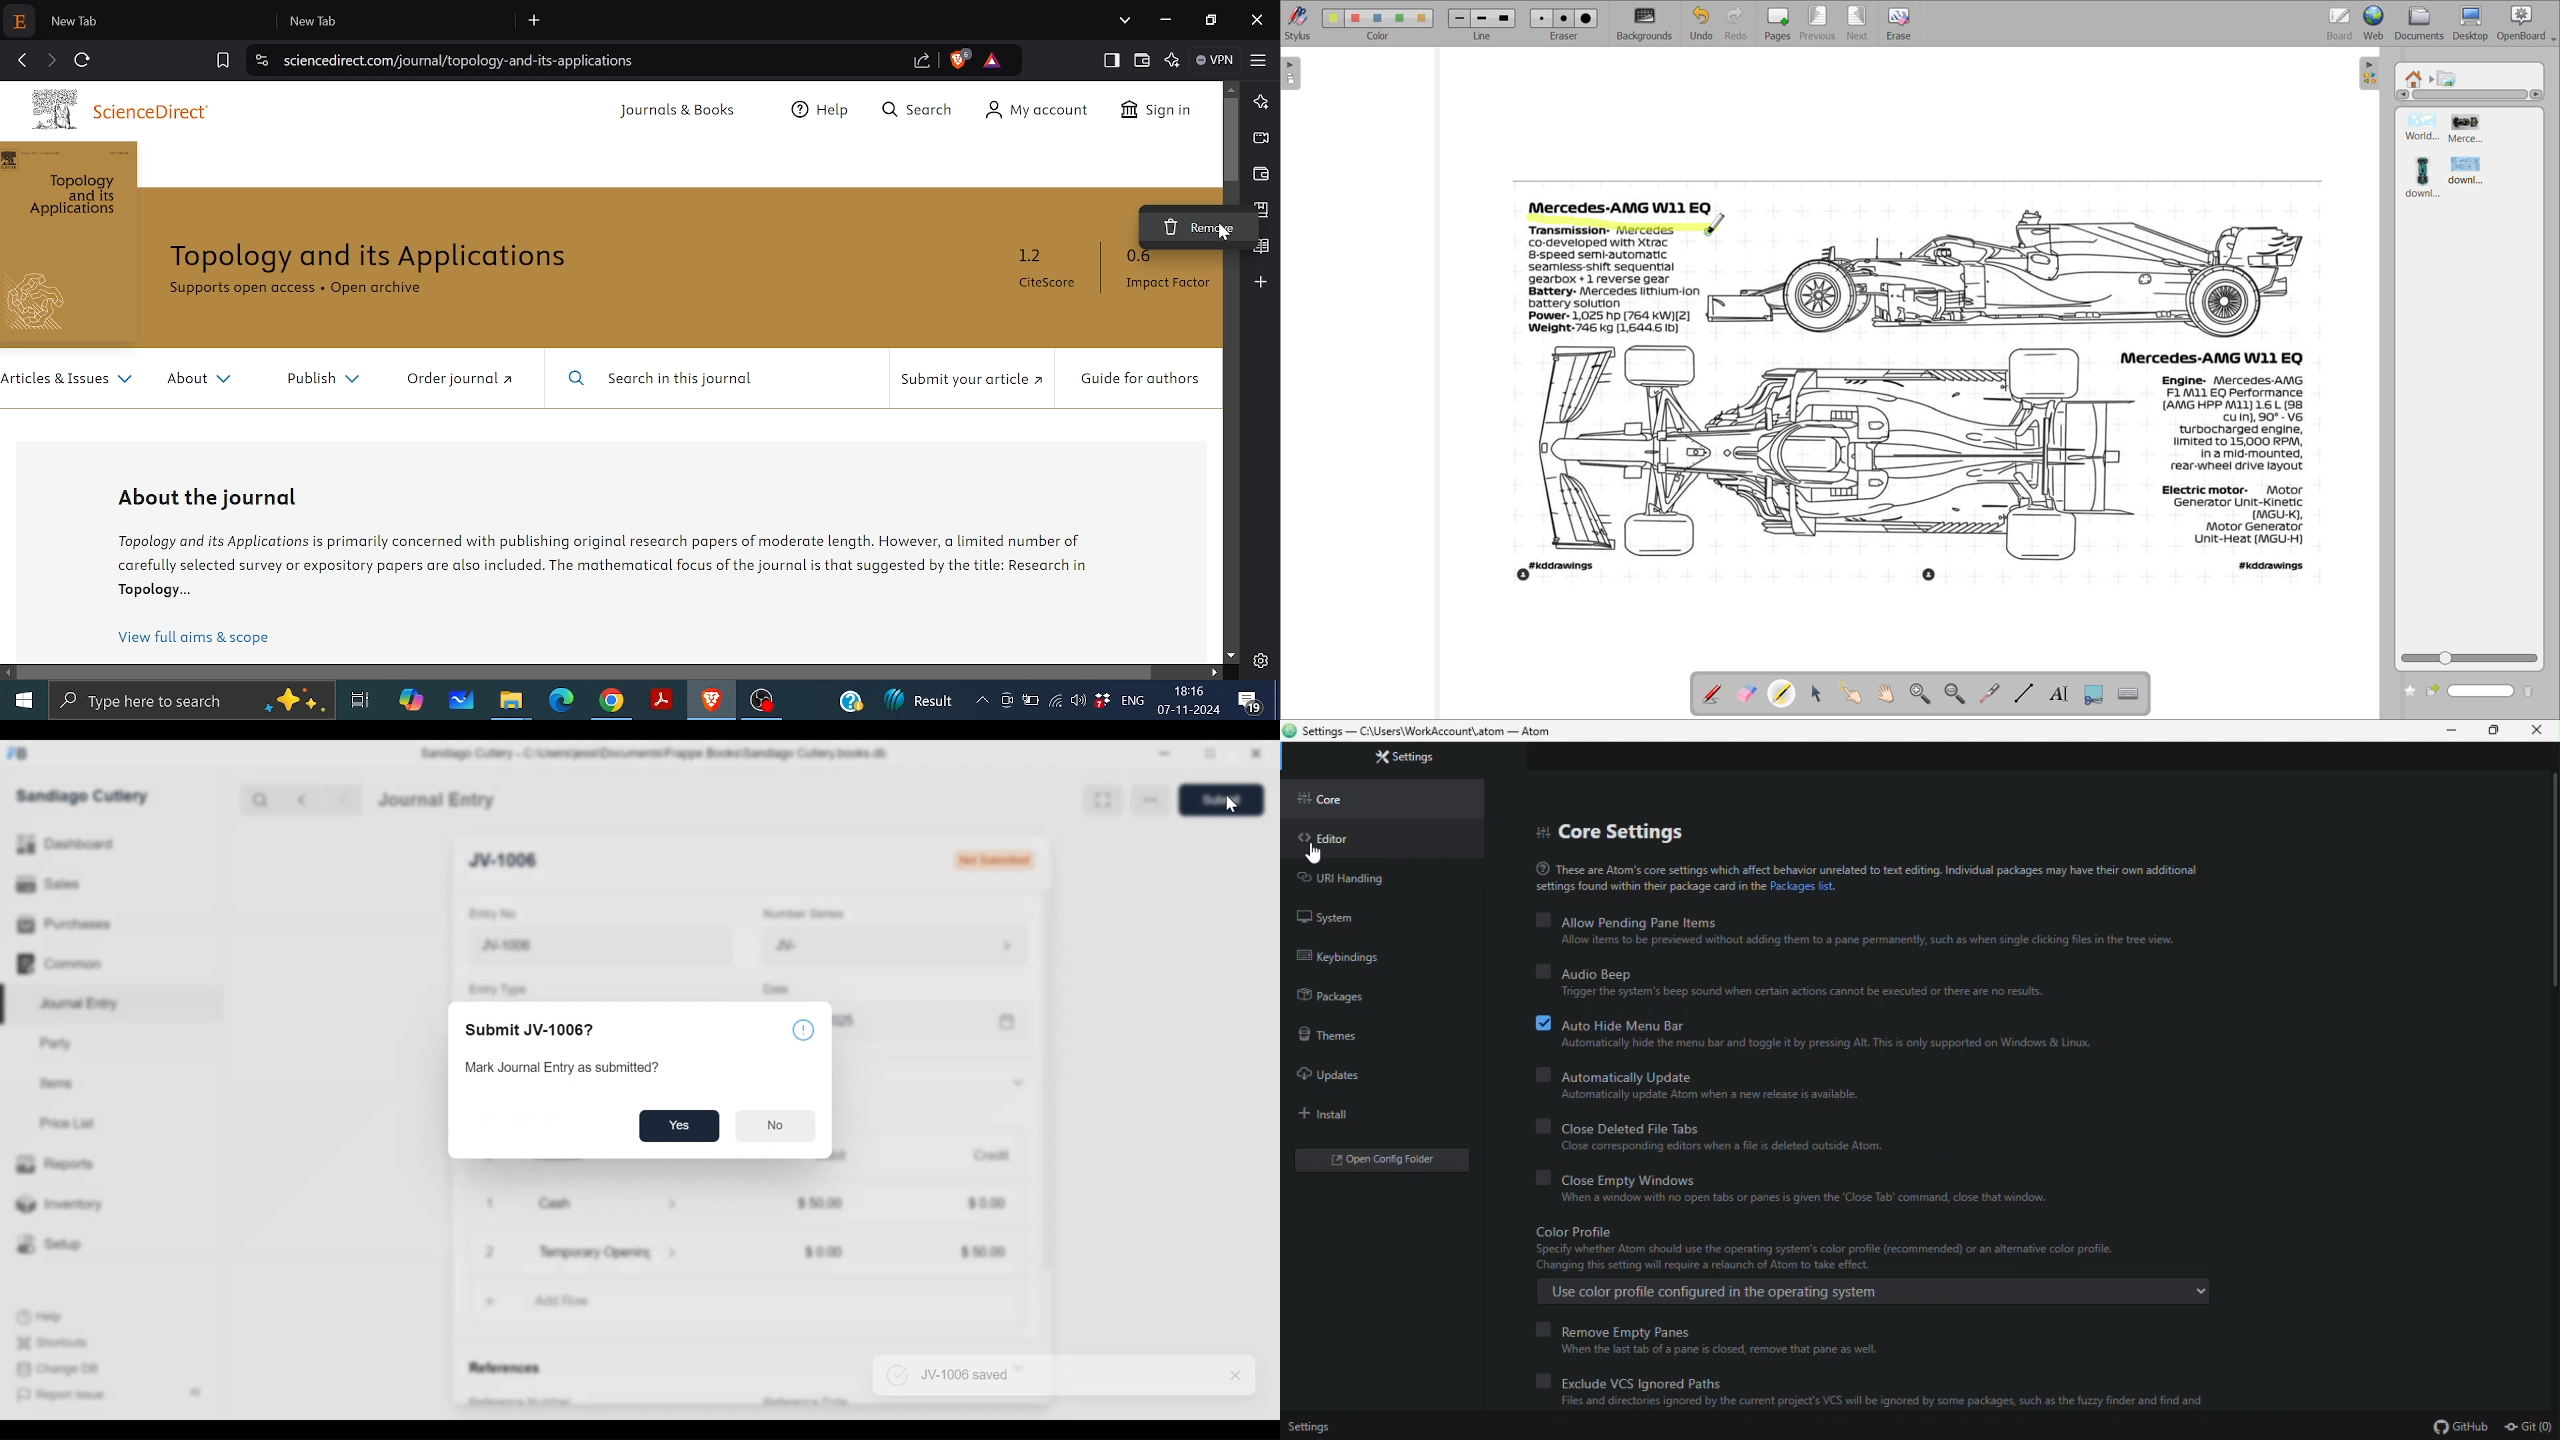 The image size is (2576, 1456). Describe the element at coordinates (607, 563) in the screenshot. I see `Information on topology` at that location.